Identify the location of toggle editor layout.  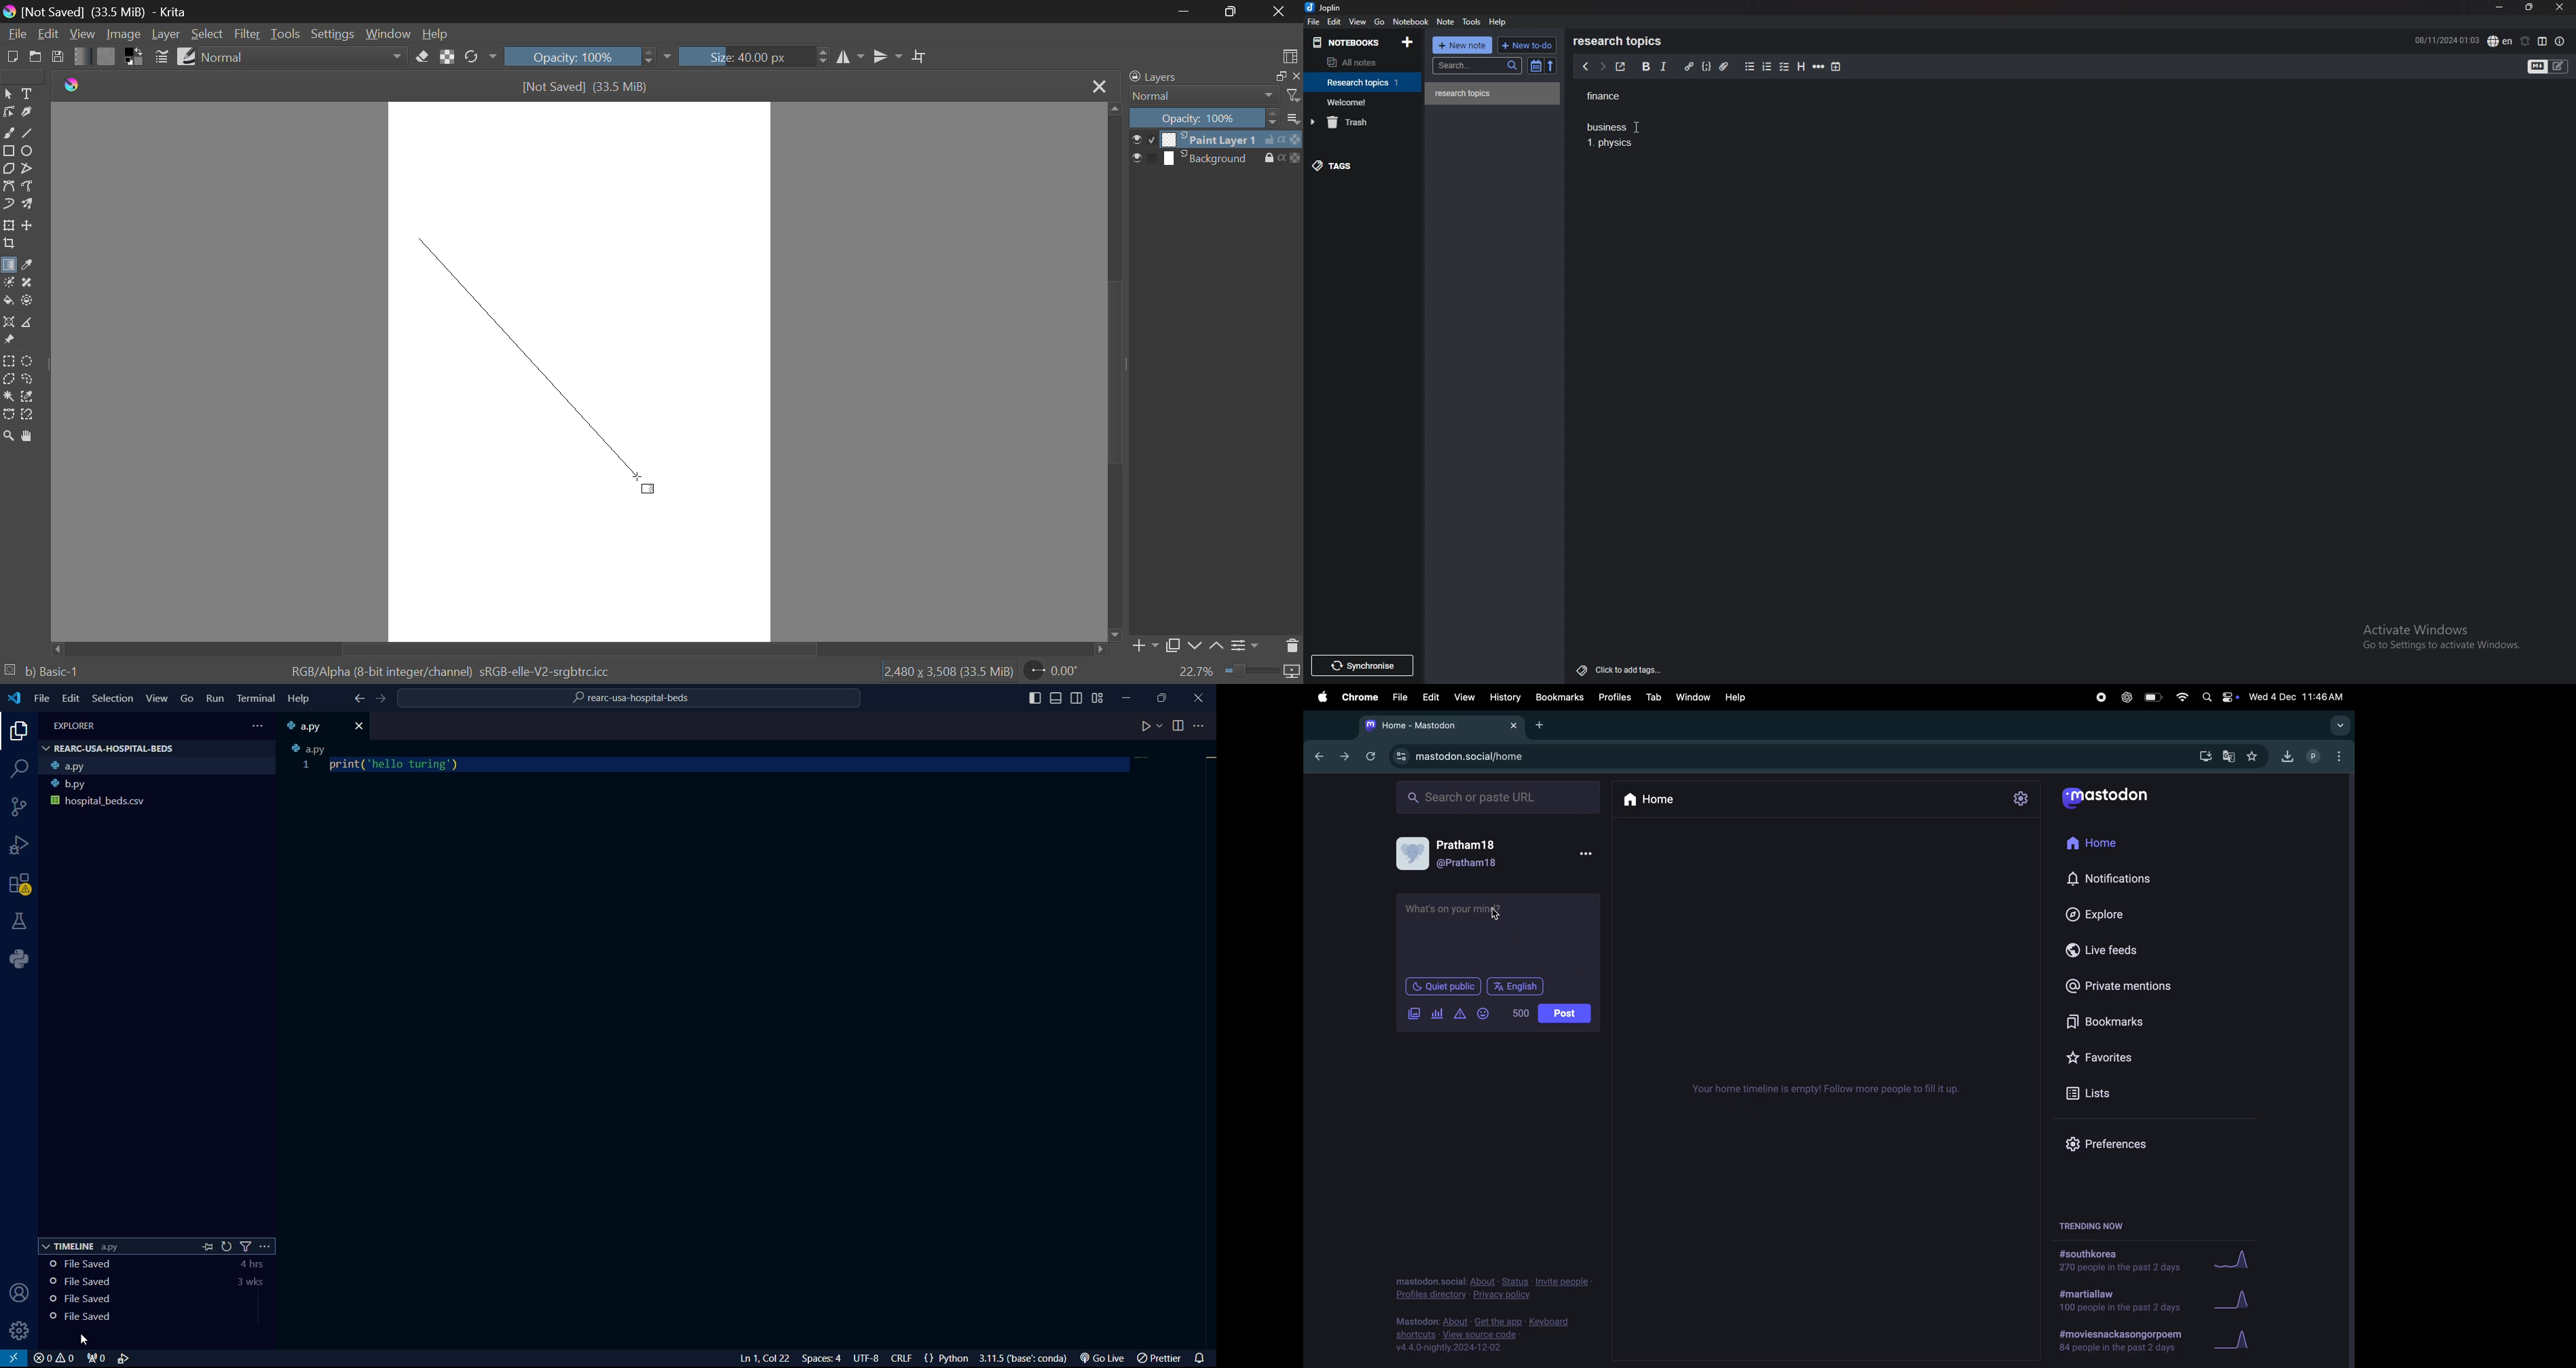
(2542, 41).